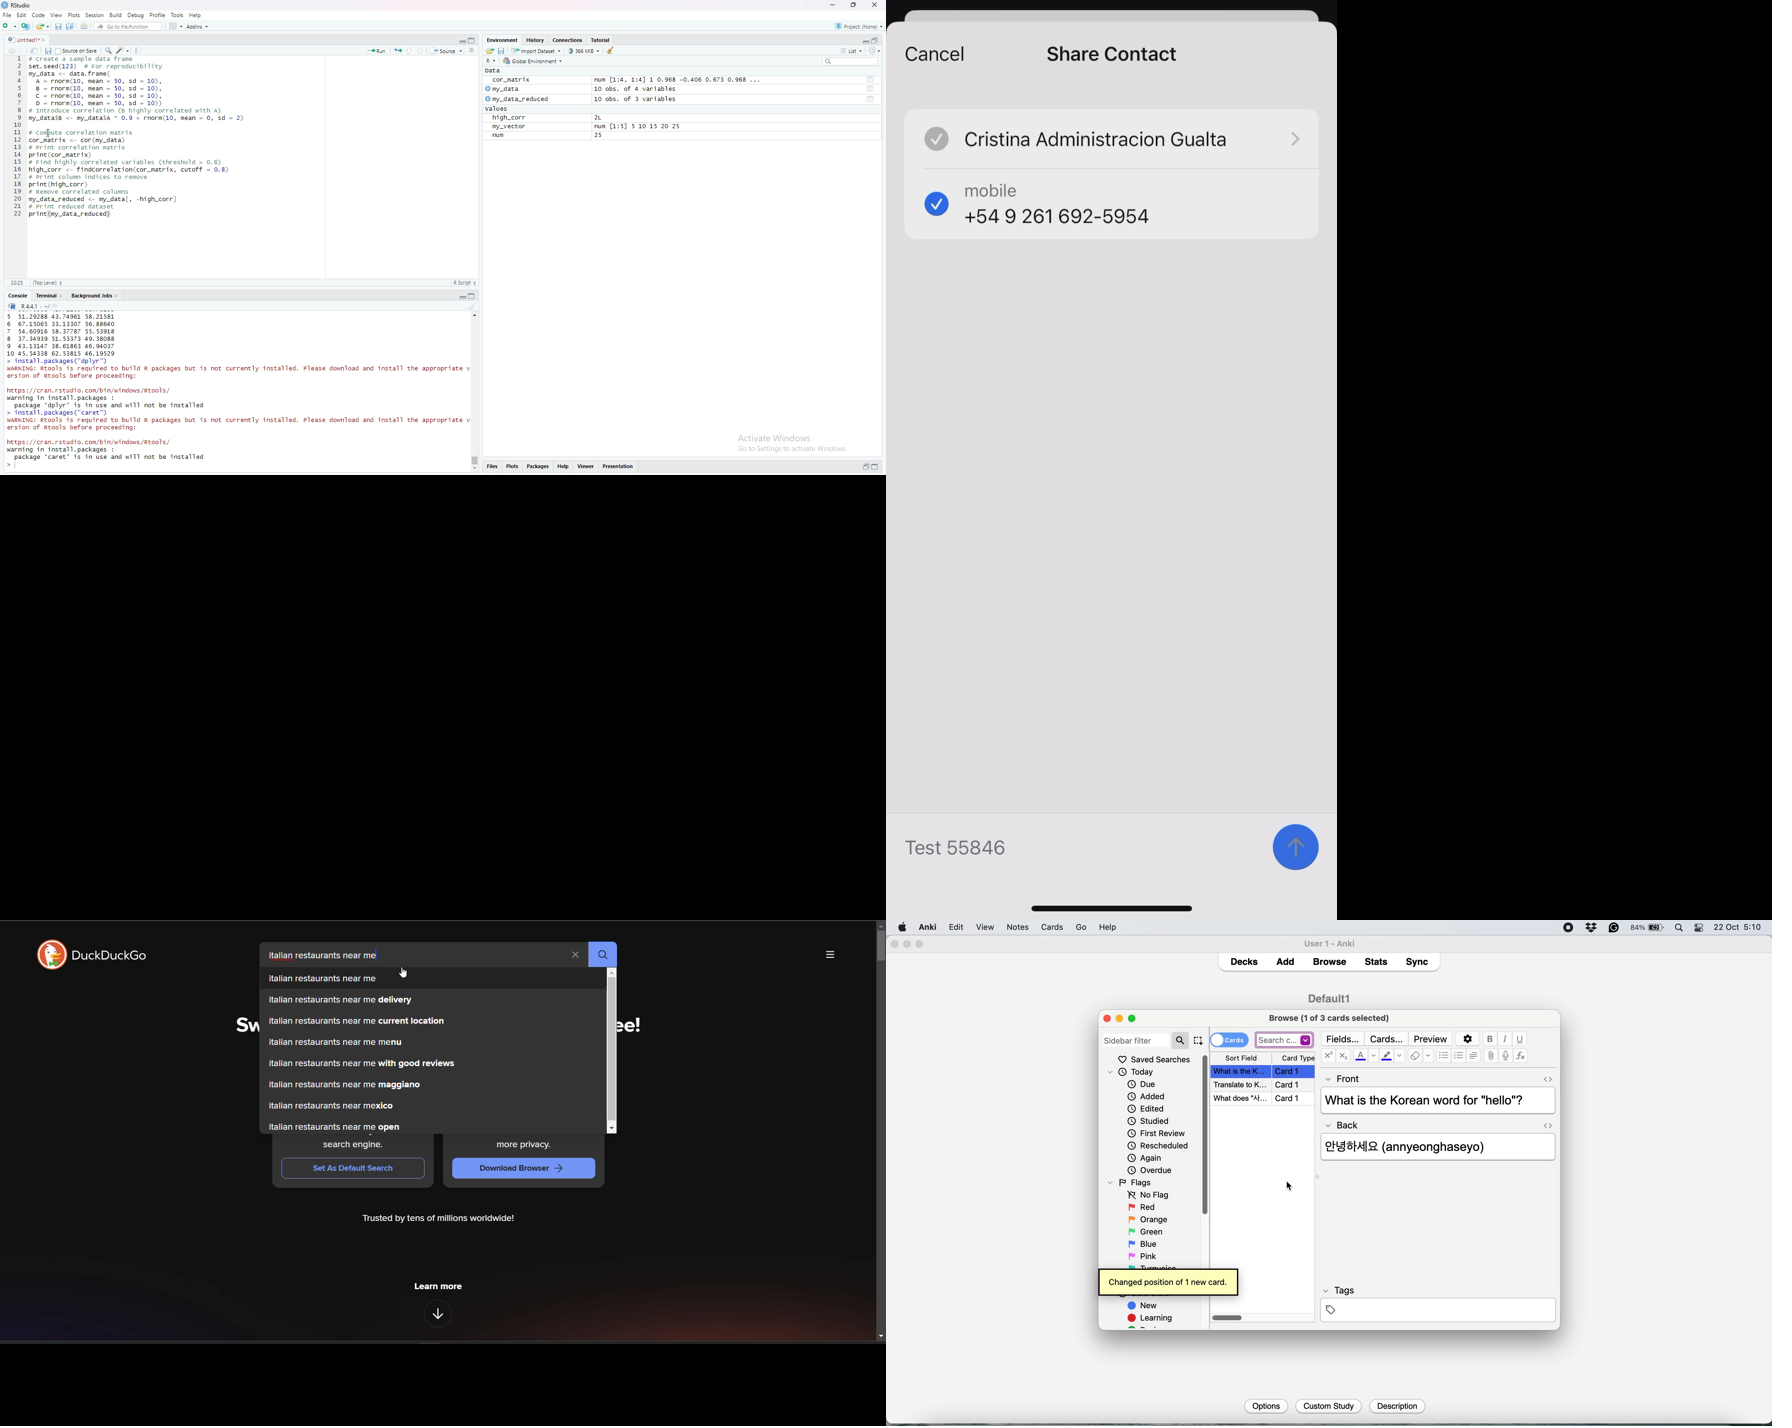 Image resolution: width=1792 pixels, height=1428 pixels. What do you see at coordinates (1229, 1039) in the screenshot?
I see `cards` at bounding box center [1229, 1039].